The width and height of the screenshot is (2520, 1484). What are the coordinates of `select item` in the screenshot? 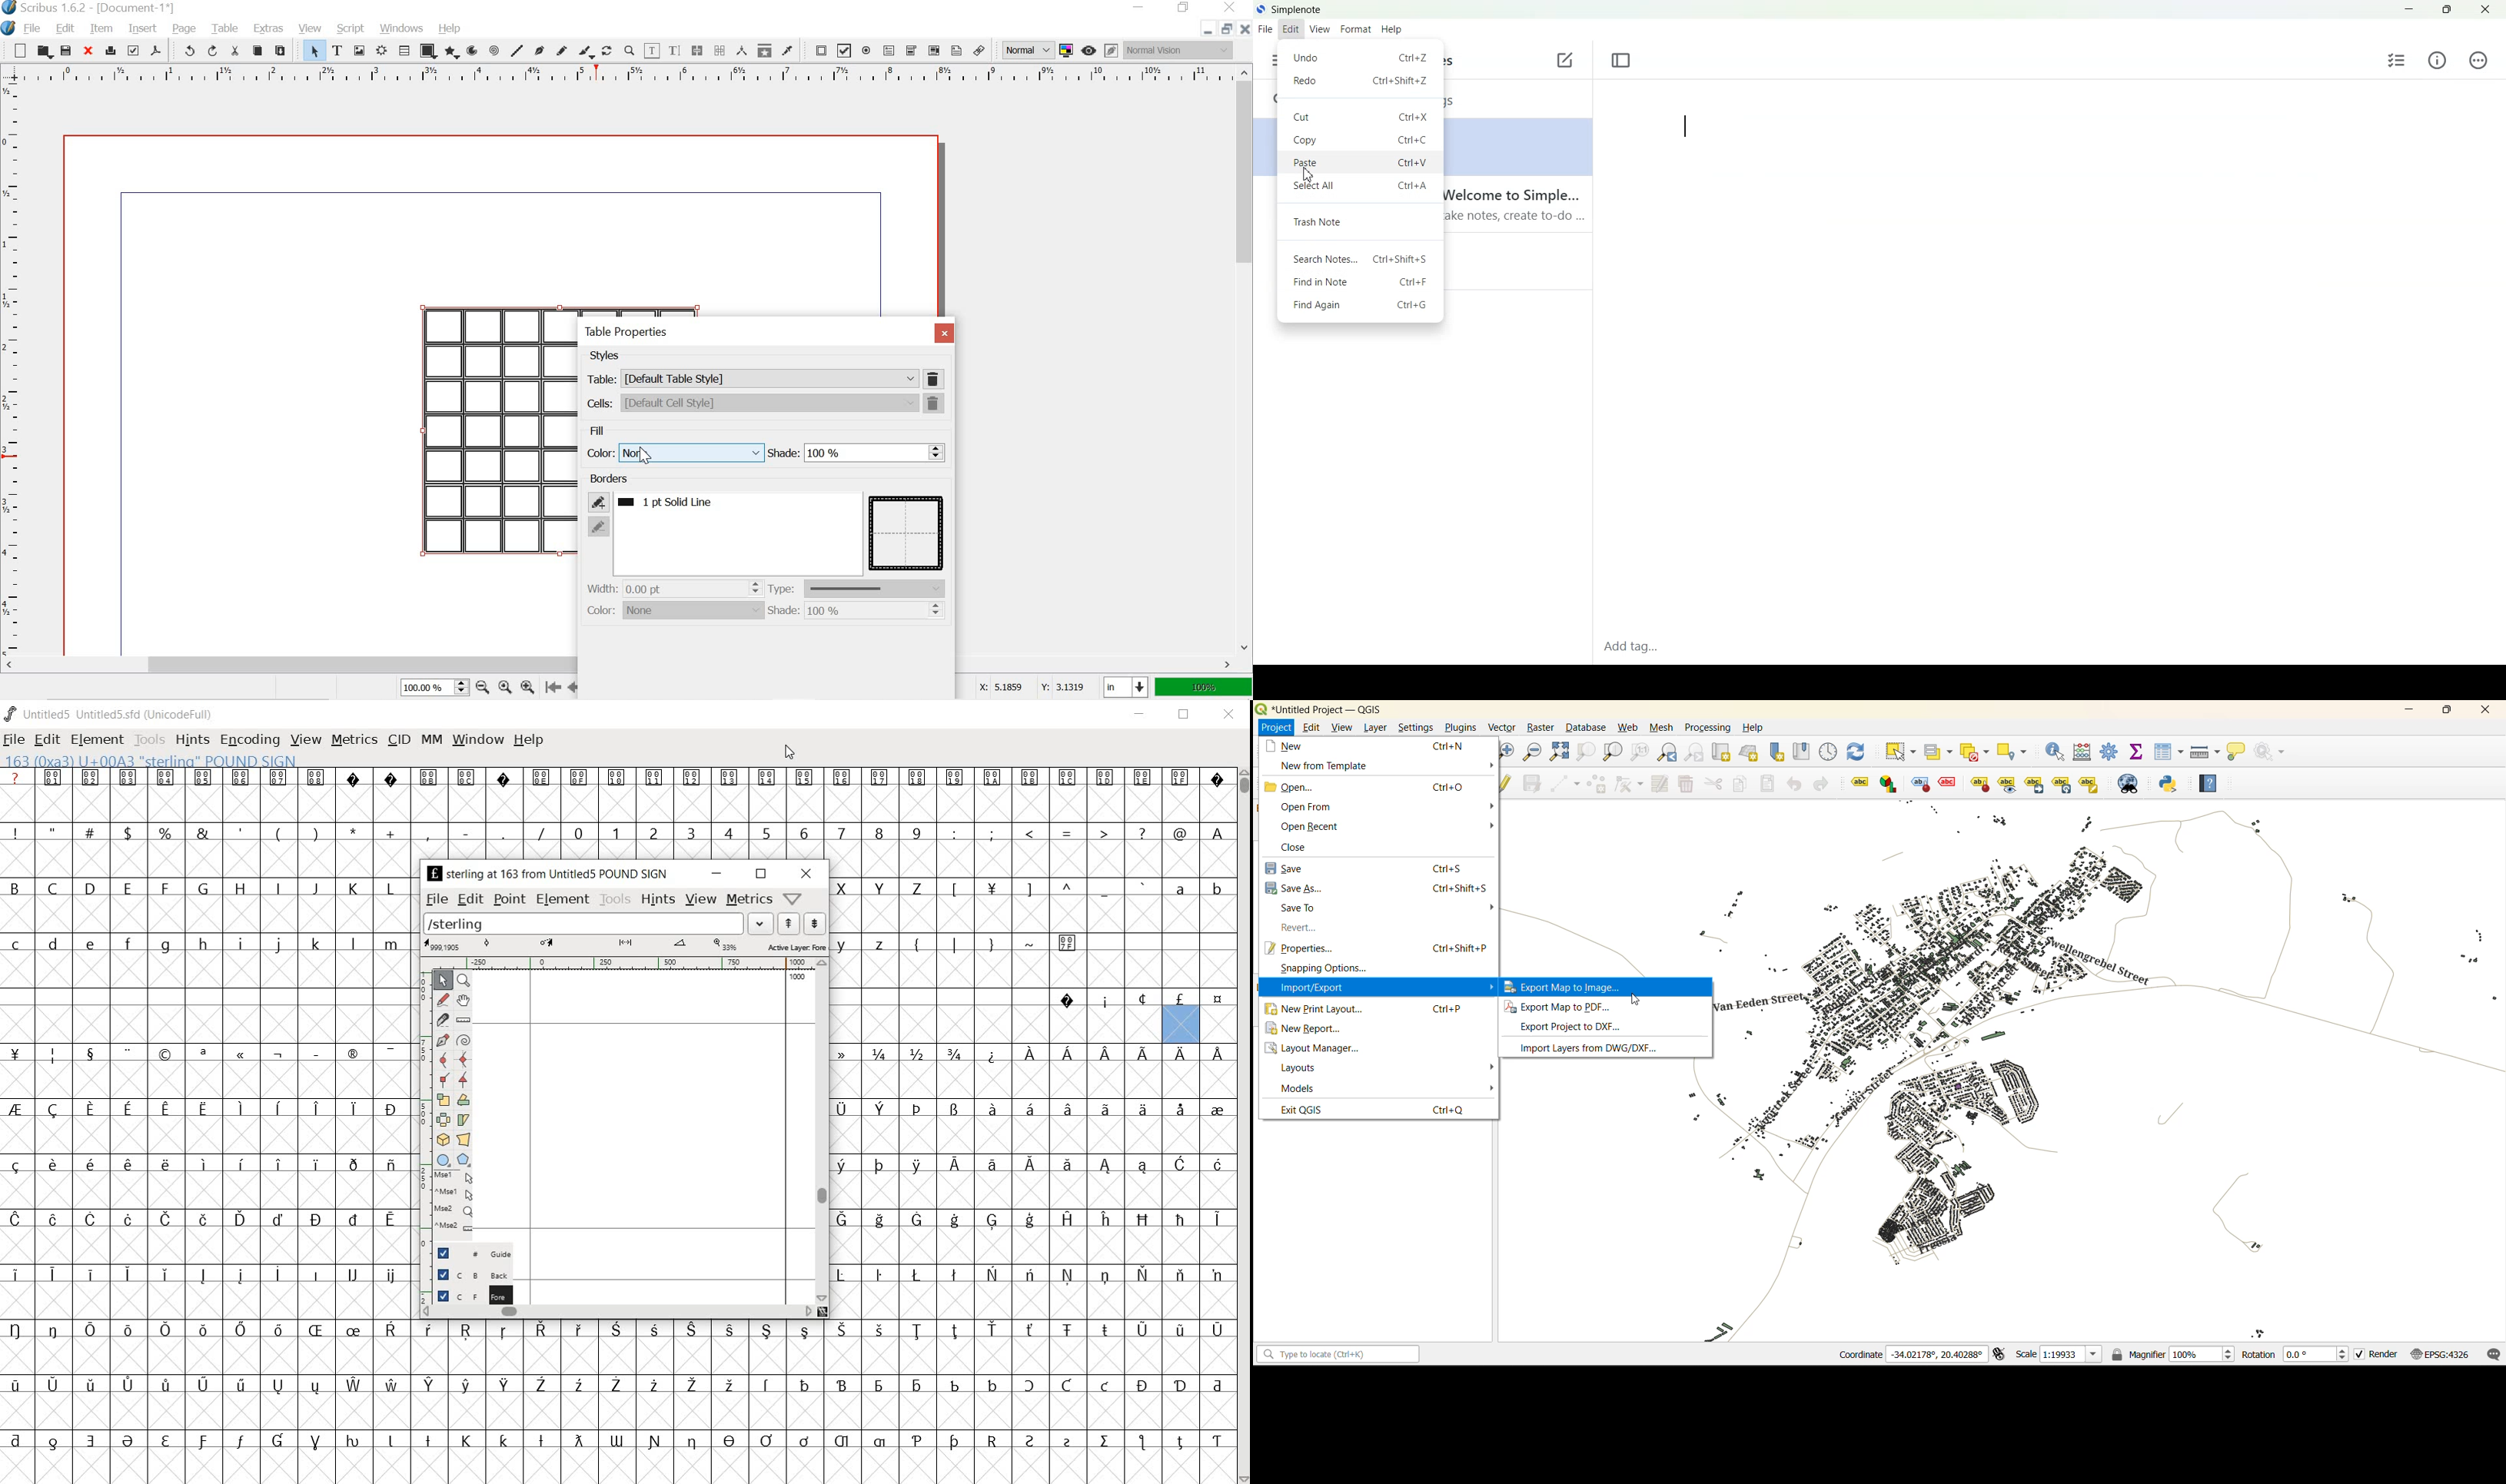 It's located at (314, 52).